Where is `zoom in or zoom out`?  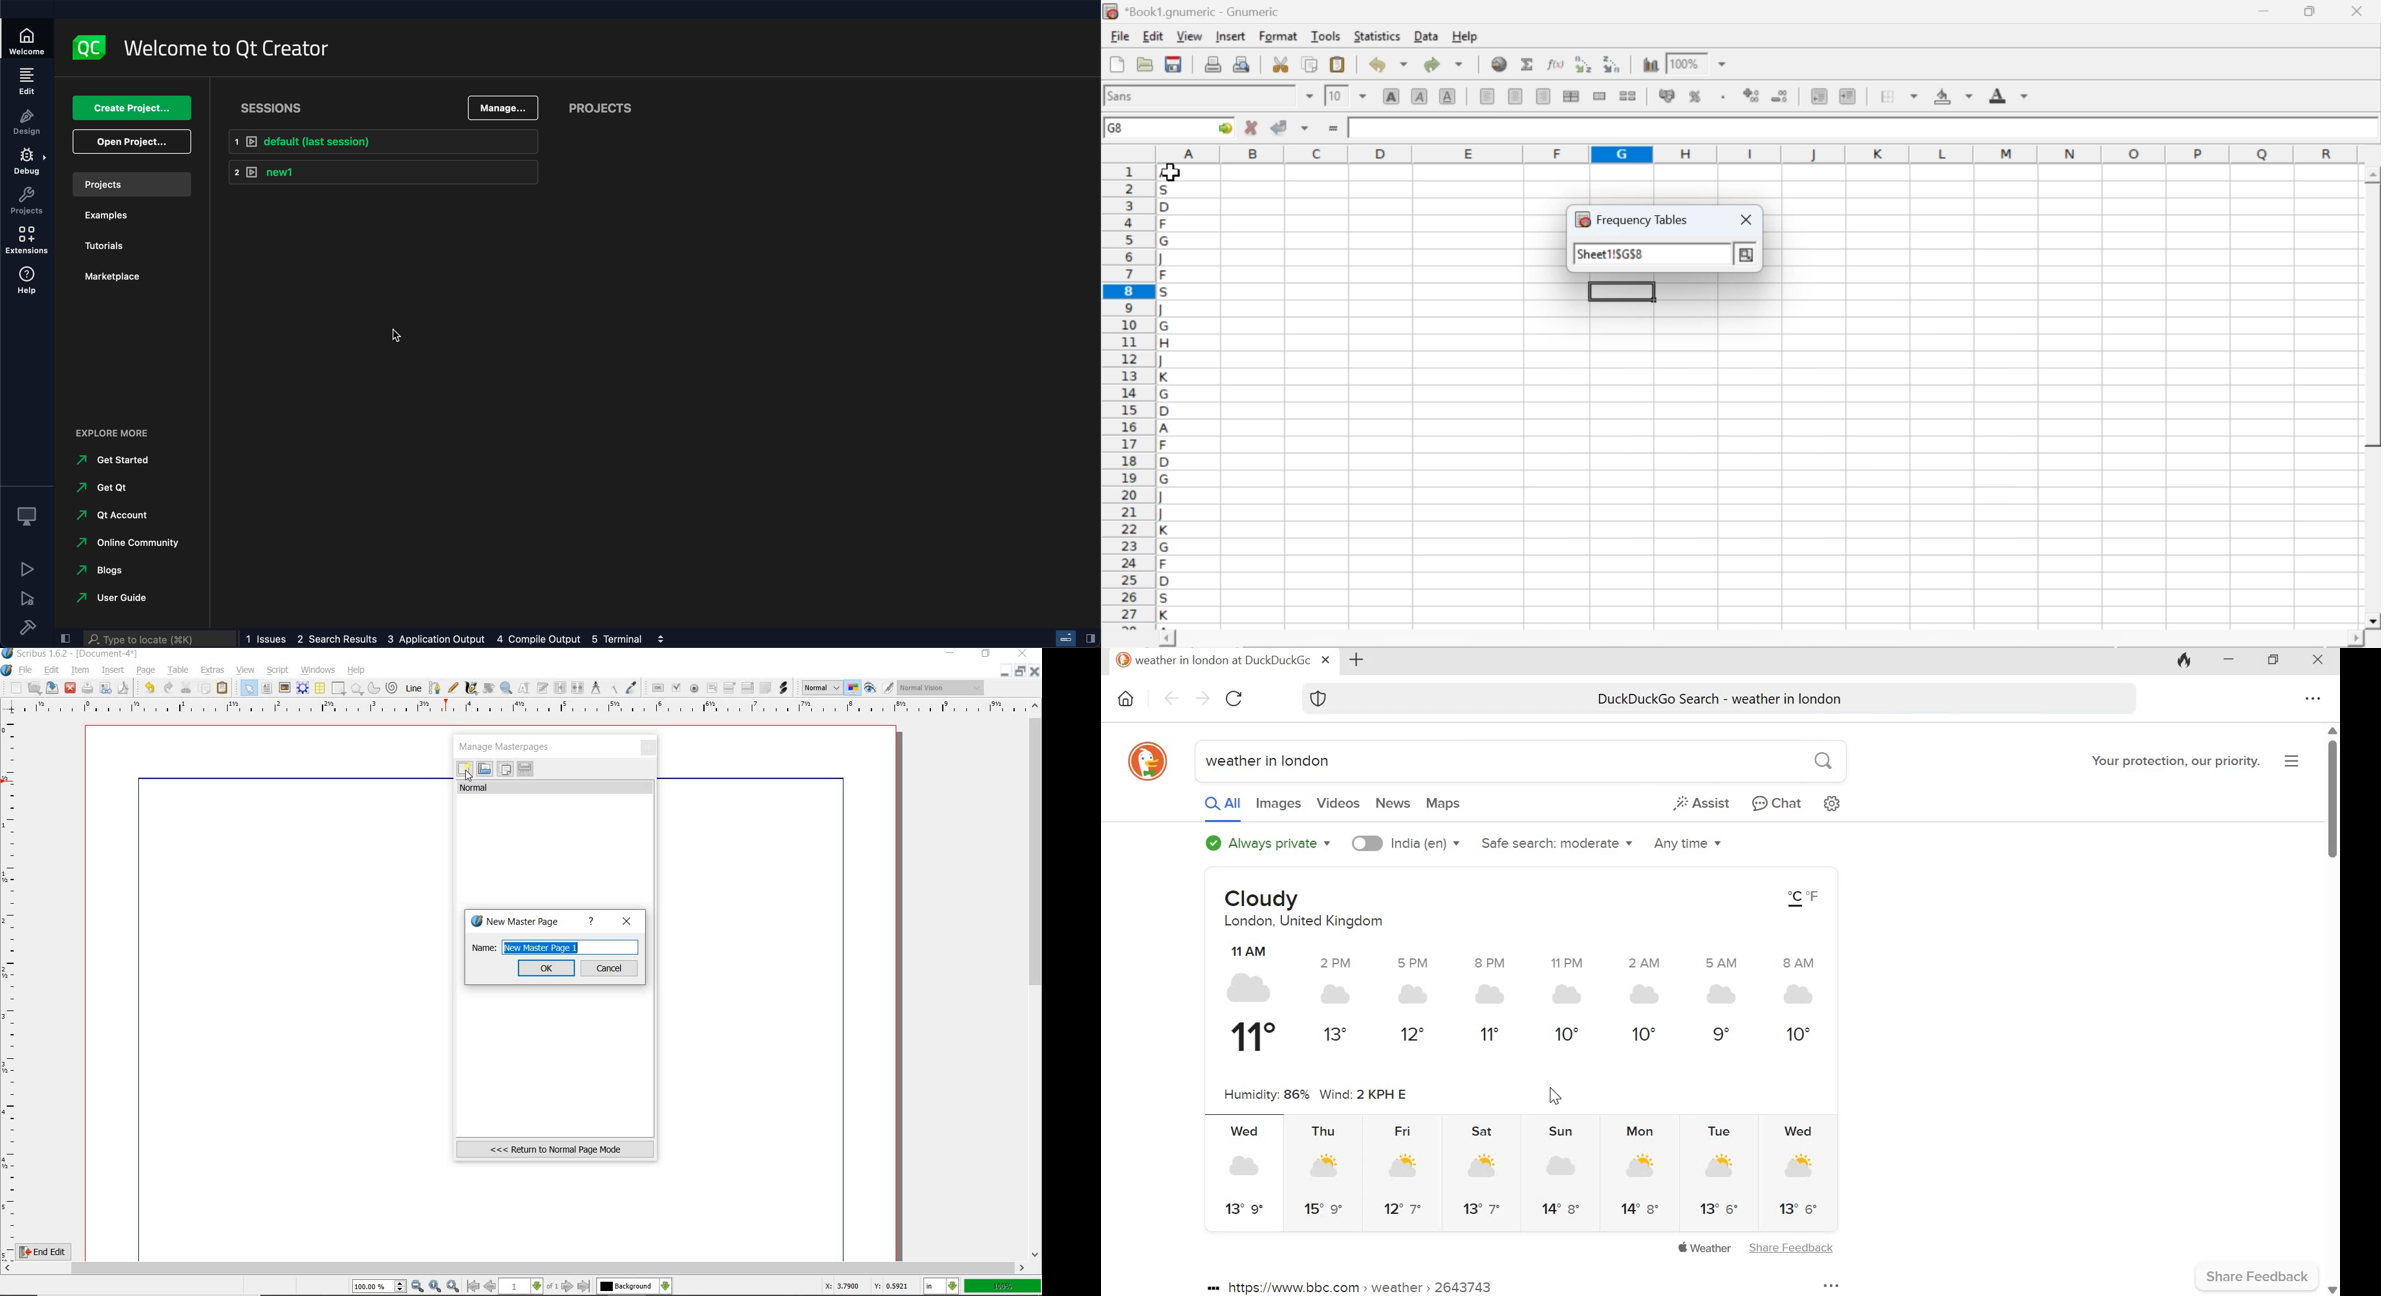
zoom in or zoom out is located at coordinates (506, 688).